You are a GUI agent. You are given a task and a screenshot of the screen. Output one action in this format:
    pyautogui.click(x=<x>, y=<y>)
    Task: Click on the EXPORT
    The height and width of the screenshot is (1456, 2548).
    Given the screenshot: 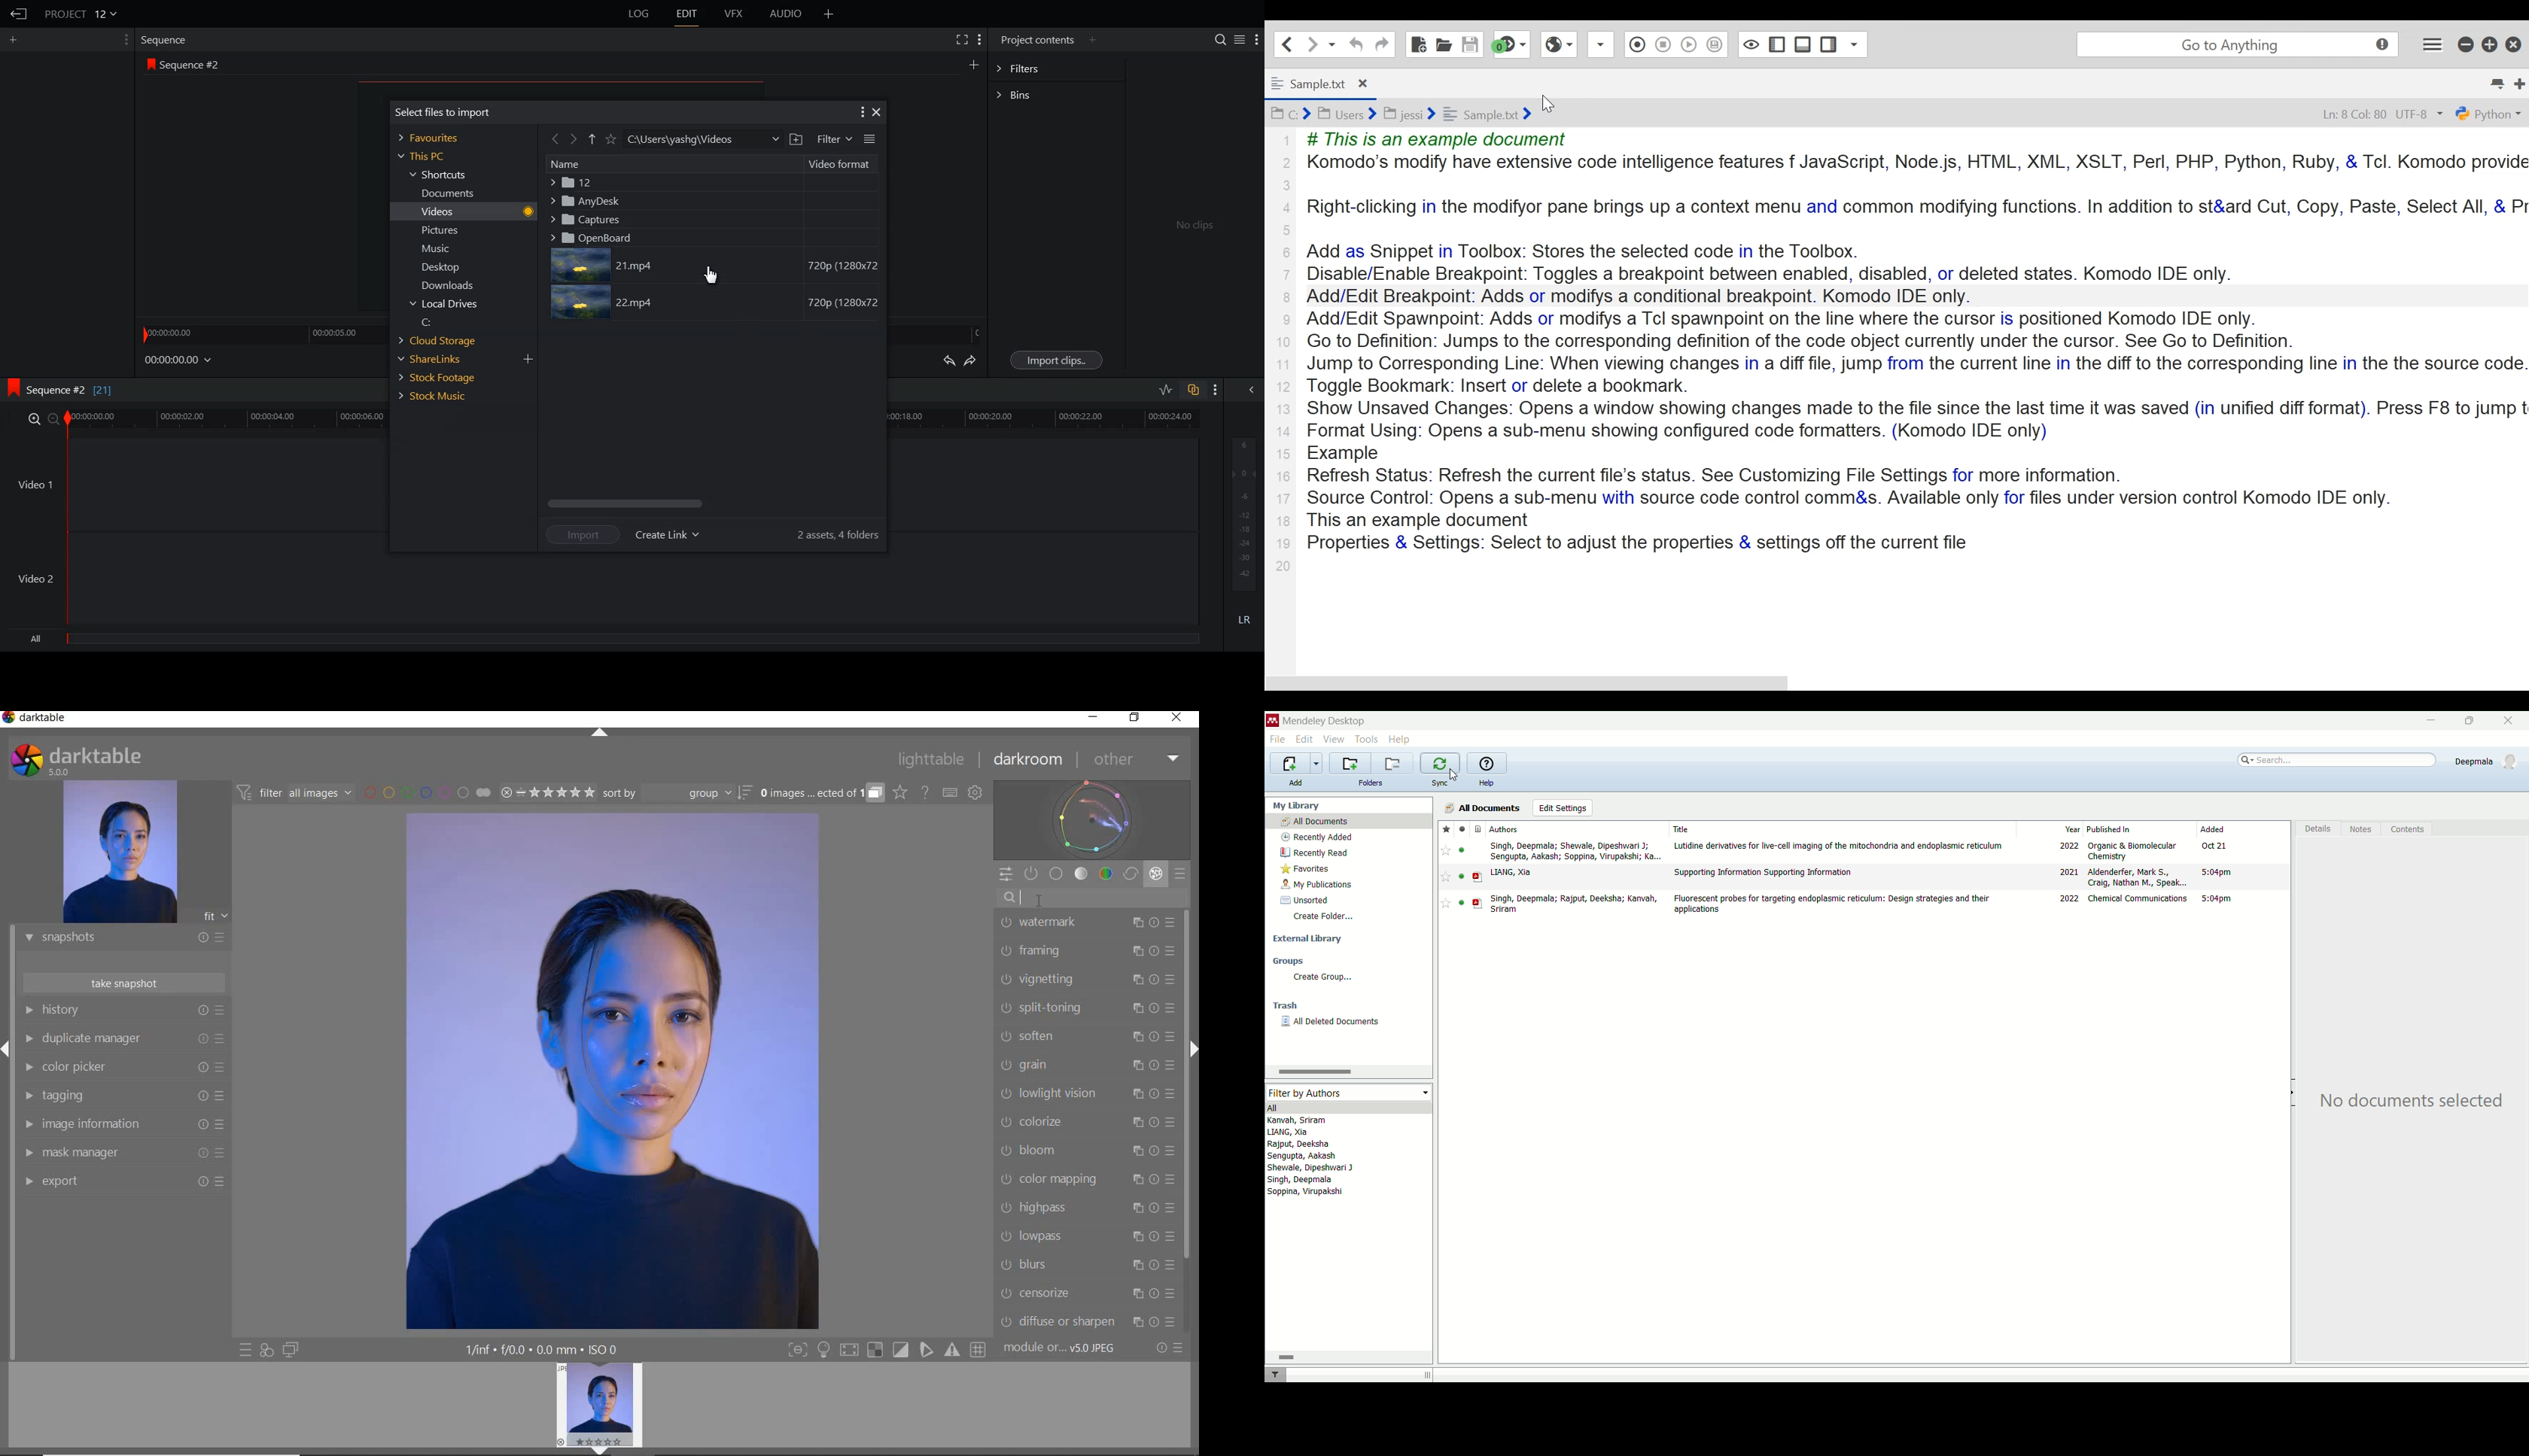 What is the action you would take?
    pyautogui.click(x=119, y=1181)
    